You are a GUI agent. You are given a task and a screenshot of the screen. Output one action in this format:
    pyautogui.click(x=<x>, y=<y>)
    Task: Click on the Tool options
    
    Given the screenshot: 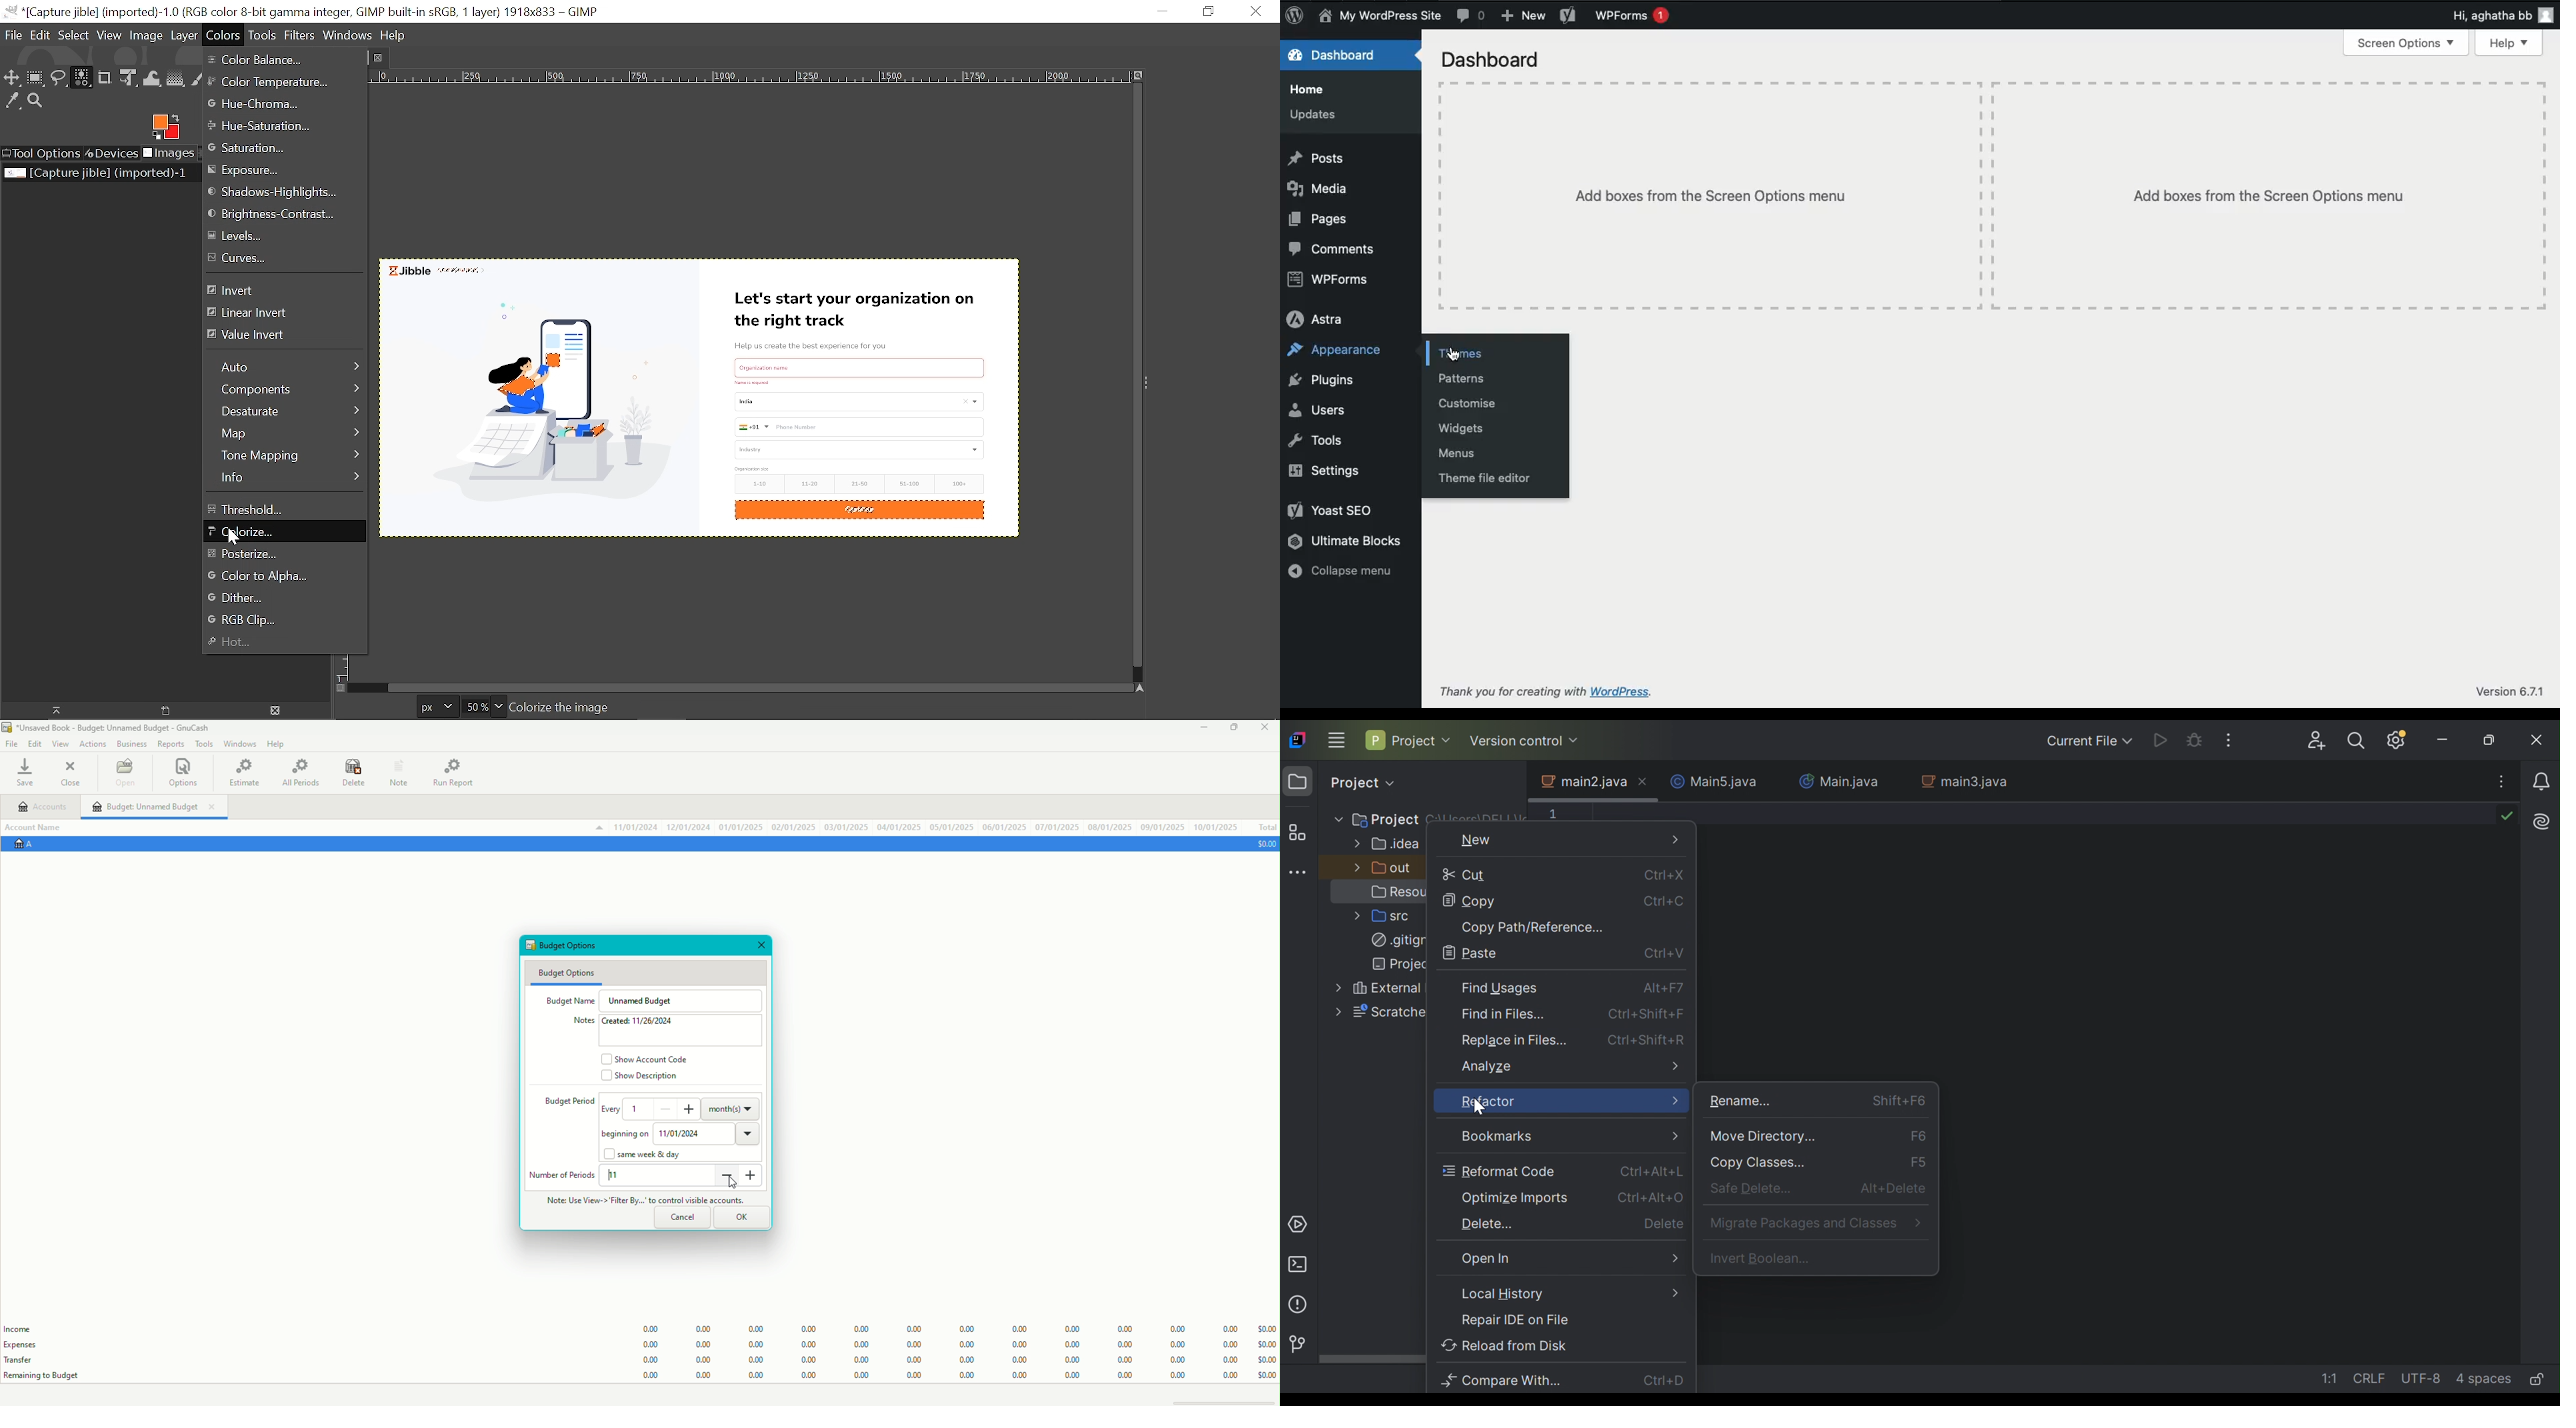 What is the action you would take?
    pyautogui.click(x=41, y=154)
    